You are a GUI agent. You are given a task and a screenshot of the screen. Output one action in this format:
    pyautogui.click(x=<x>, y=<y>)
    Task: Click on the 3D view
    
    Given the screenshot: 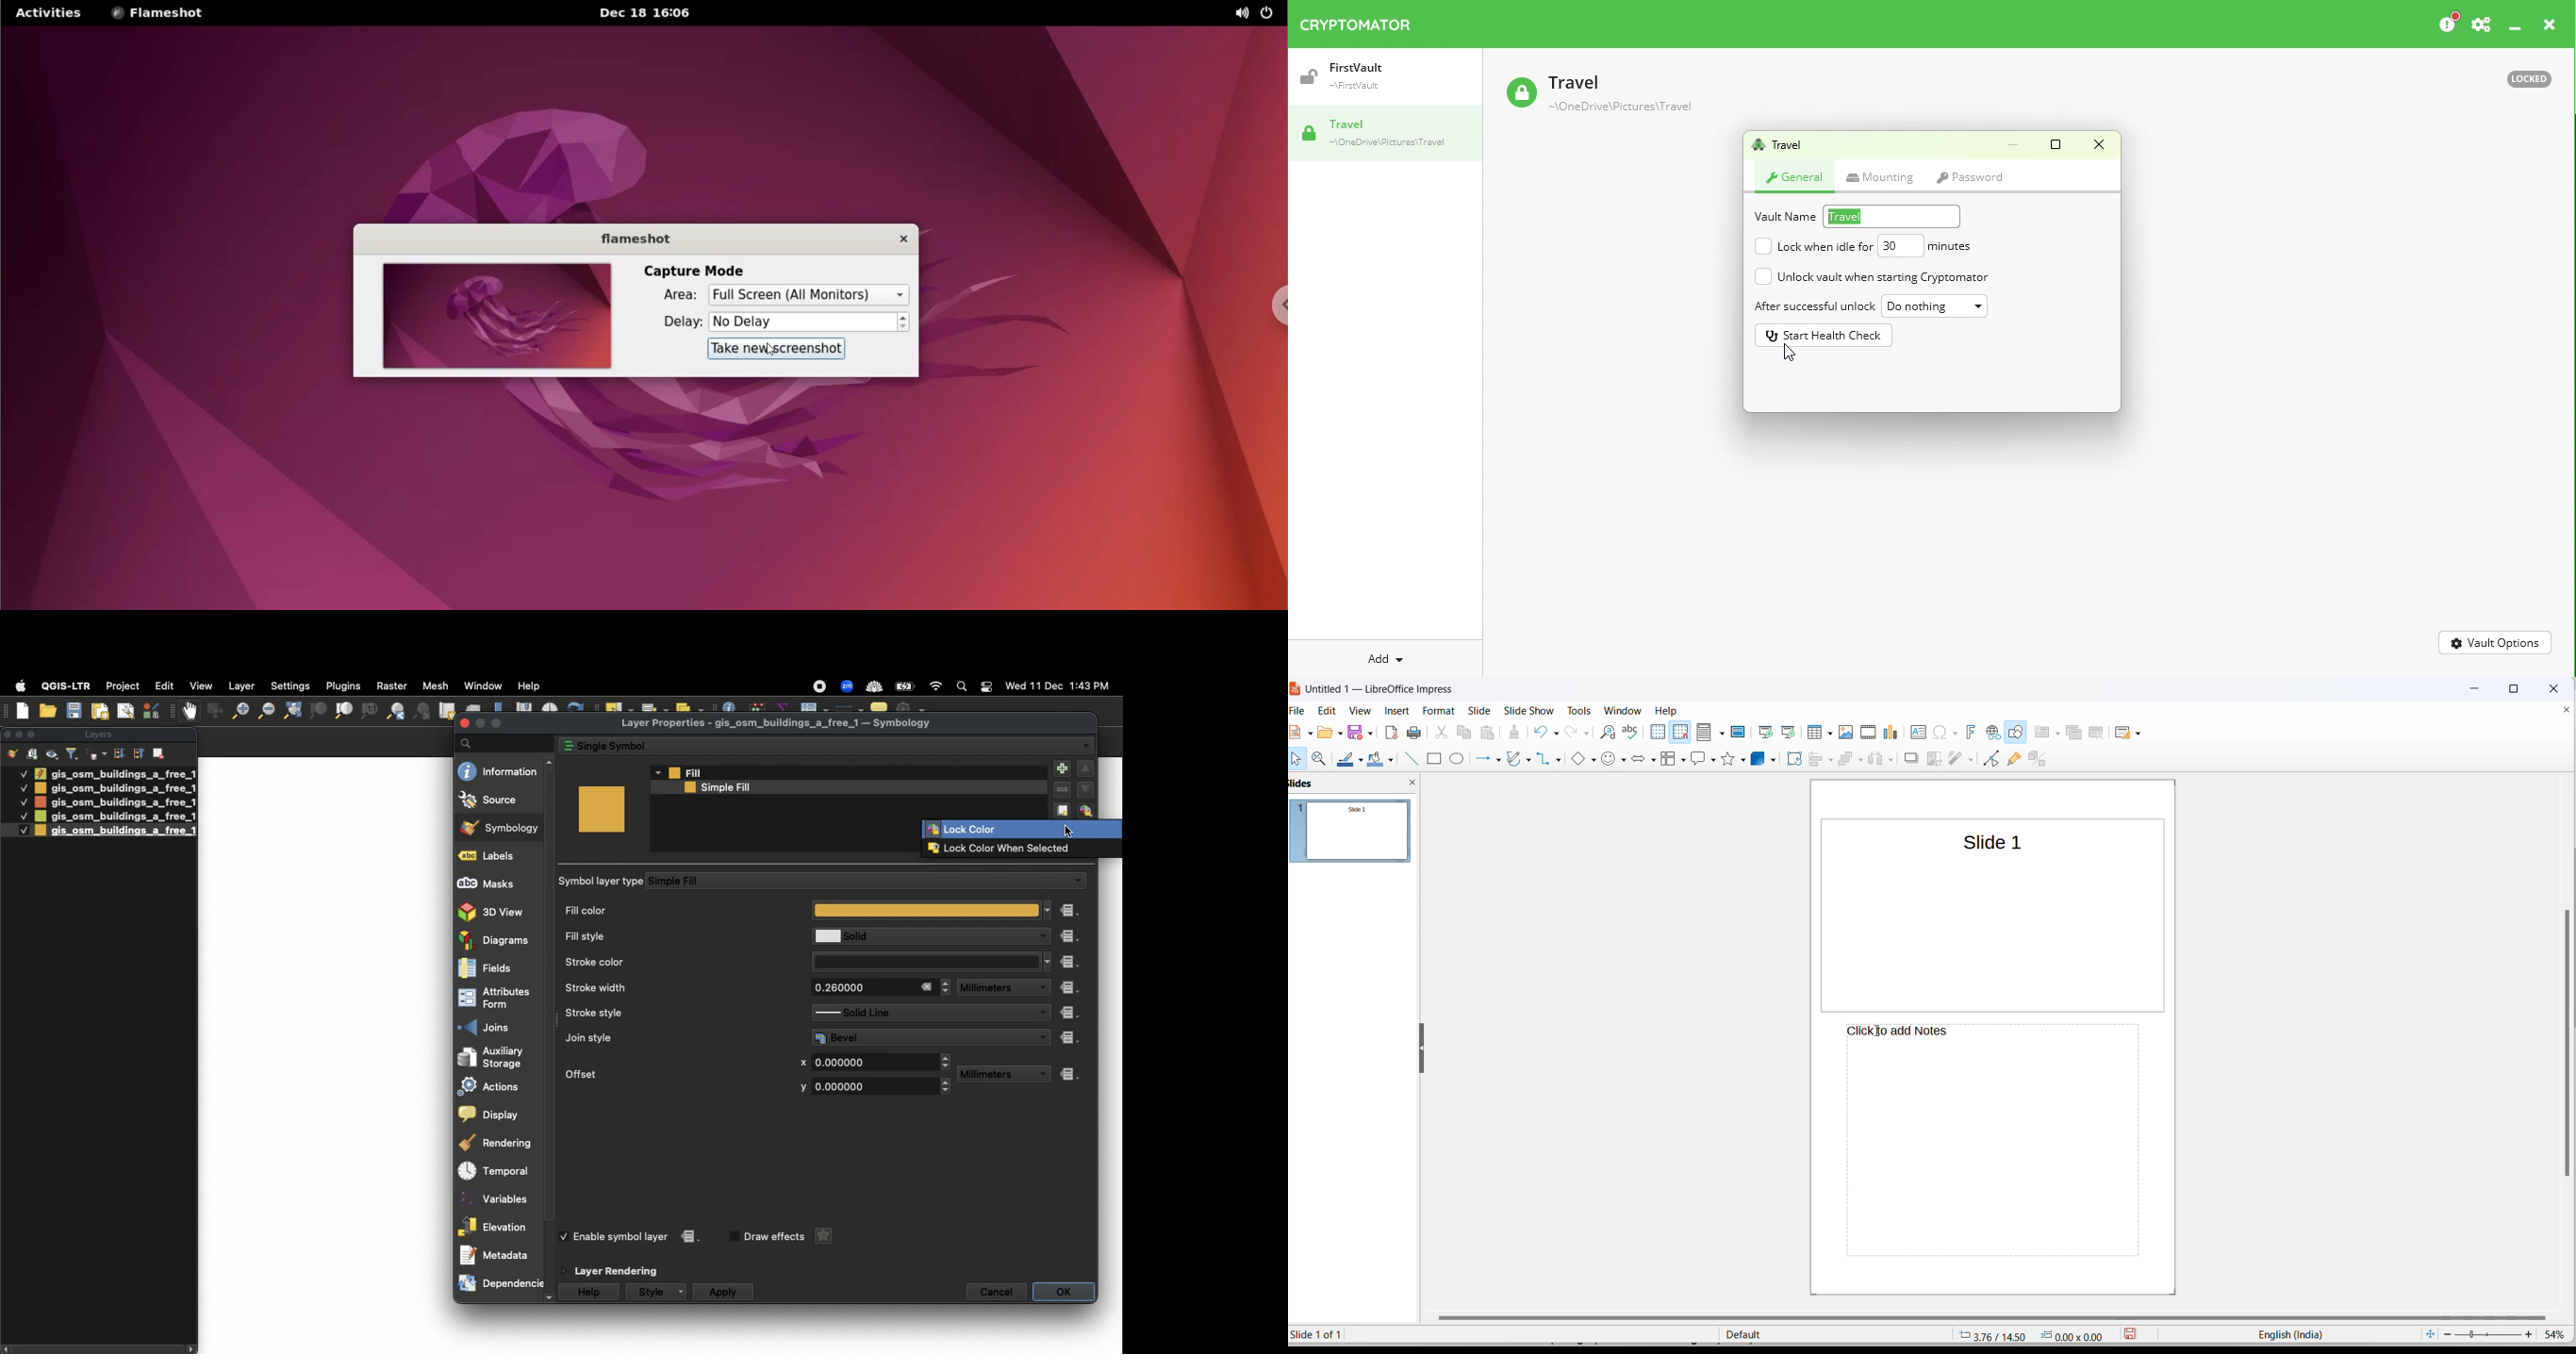 What is the action you would take?
    pyautogui.click(x=495, y=911)
    